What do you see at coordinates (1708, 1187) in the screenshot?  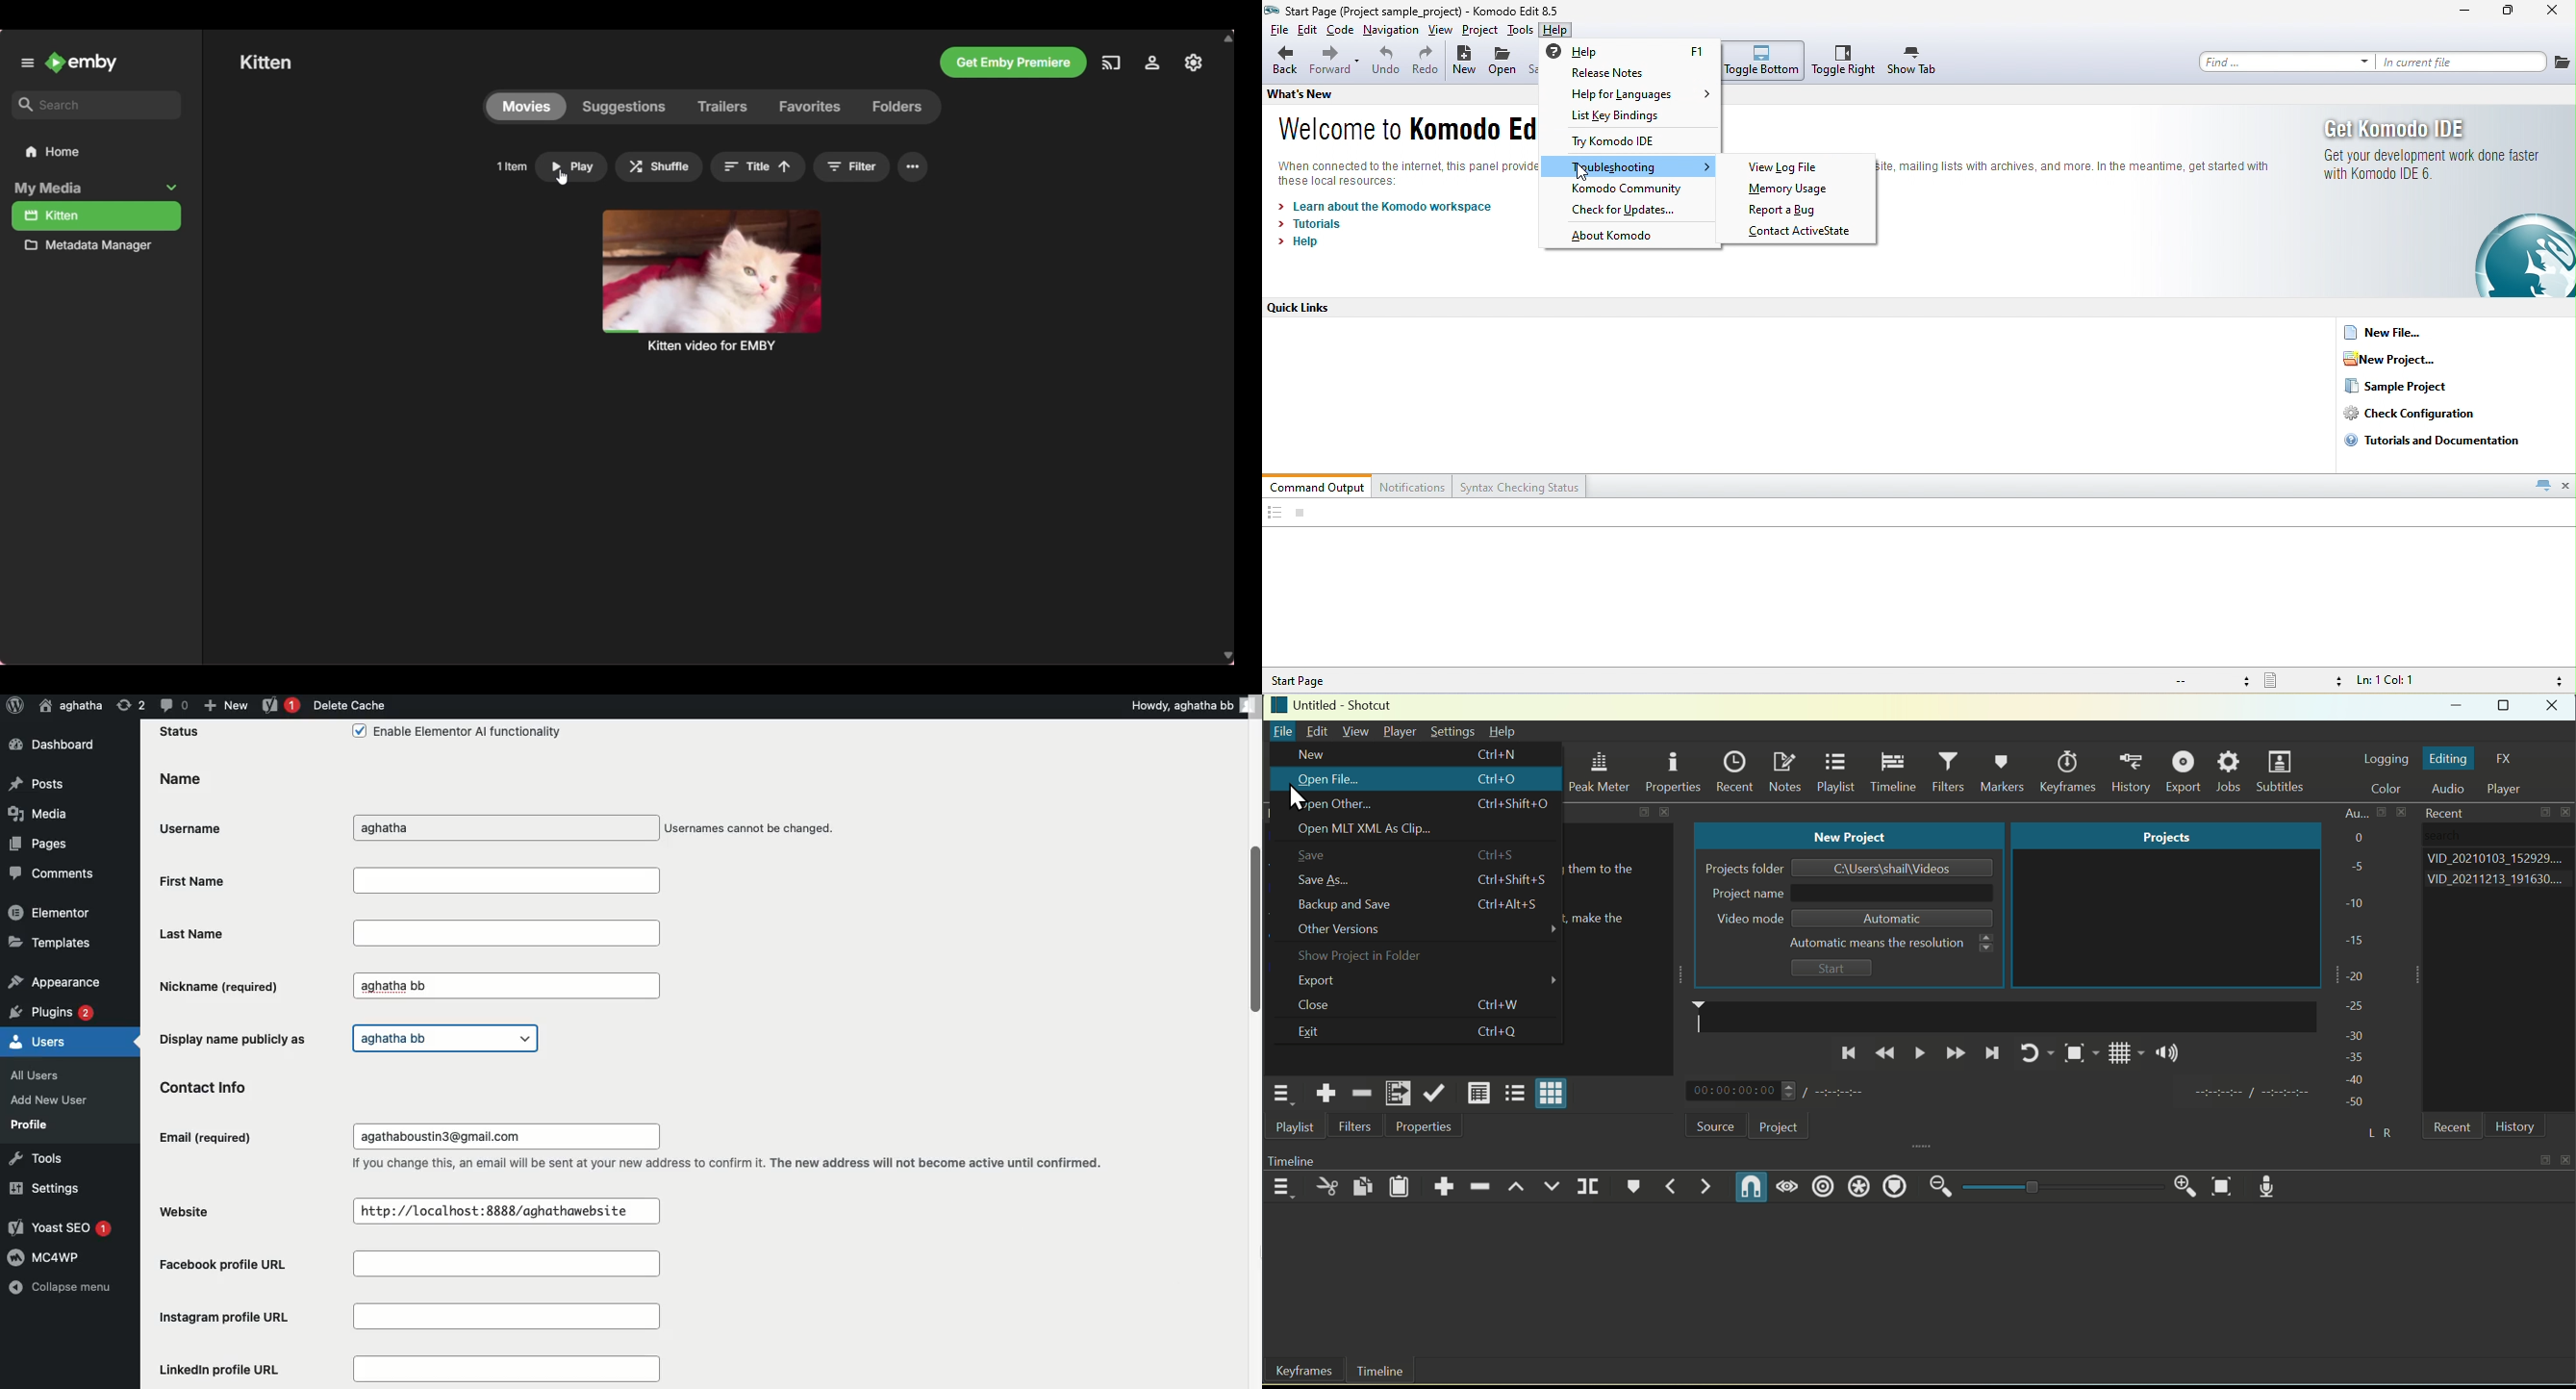 I see `Next Markeer` at bounding box center [1708, 1187].